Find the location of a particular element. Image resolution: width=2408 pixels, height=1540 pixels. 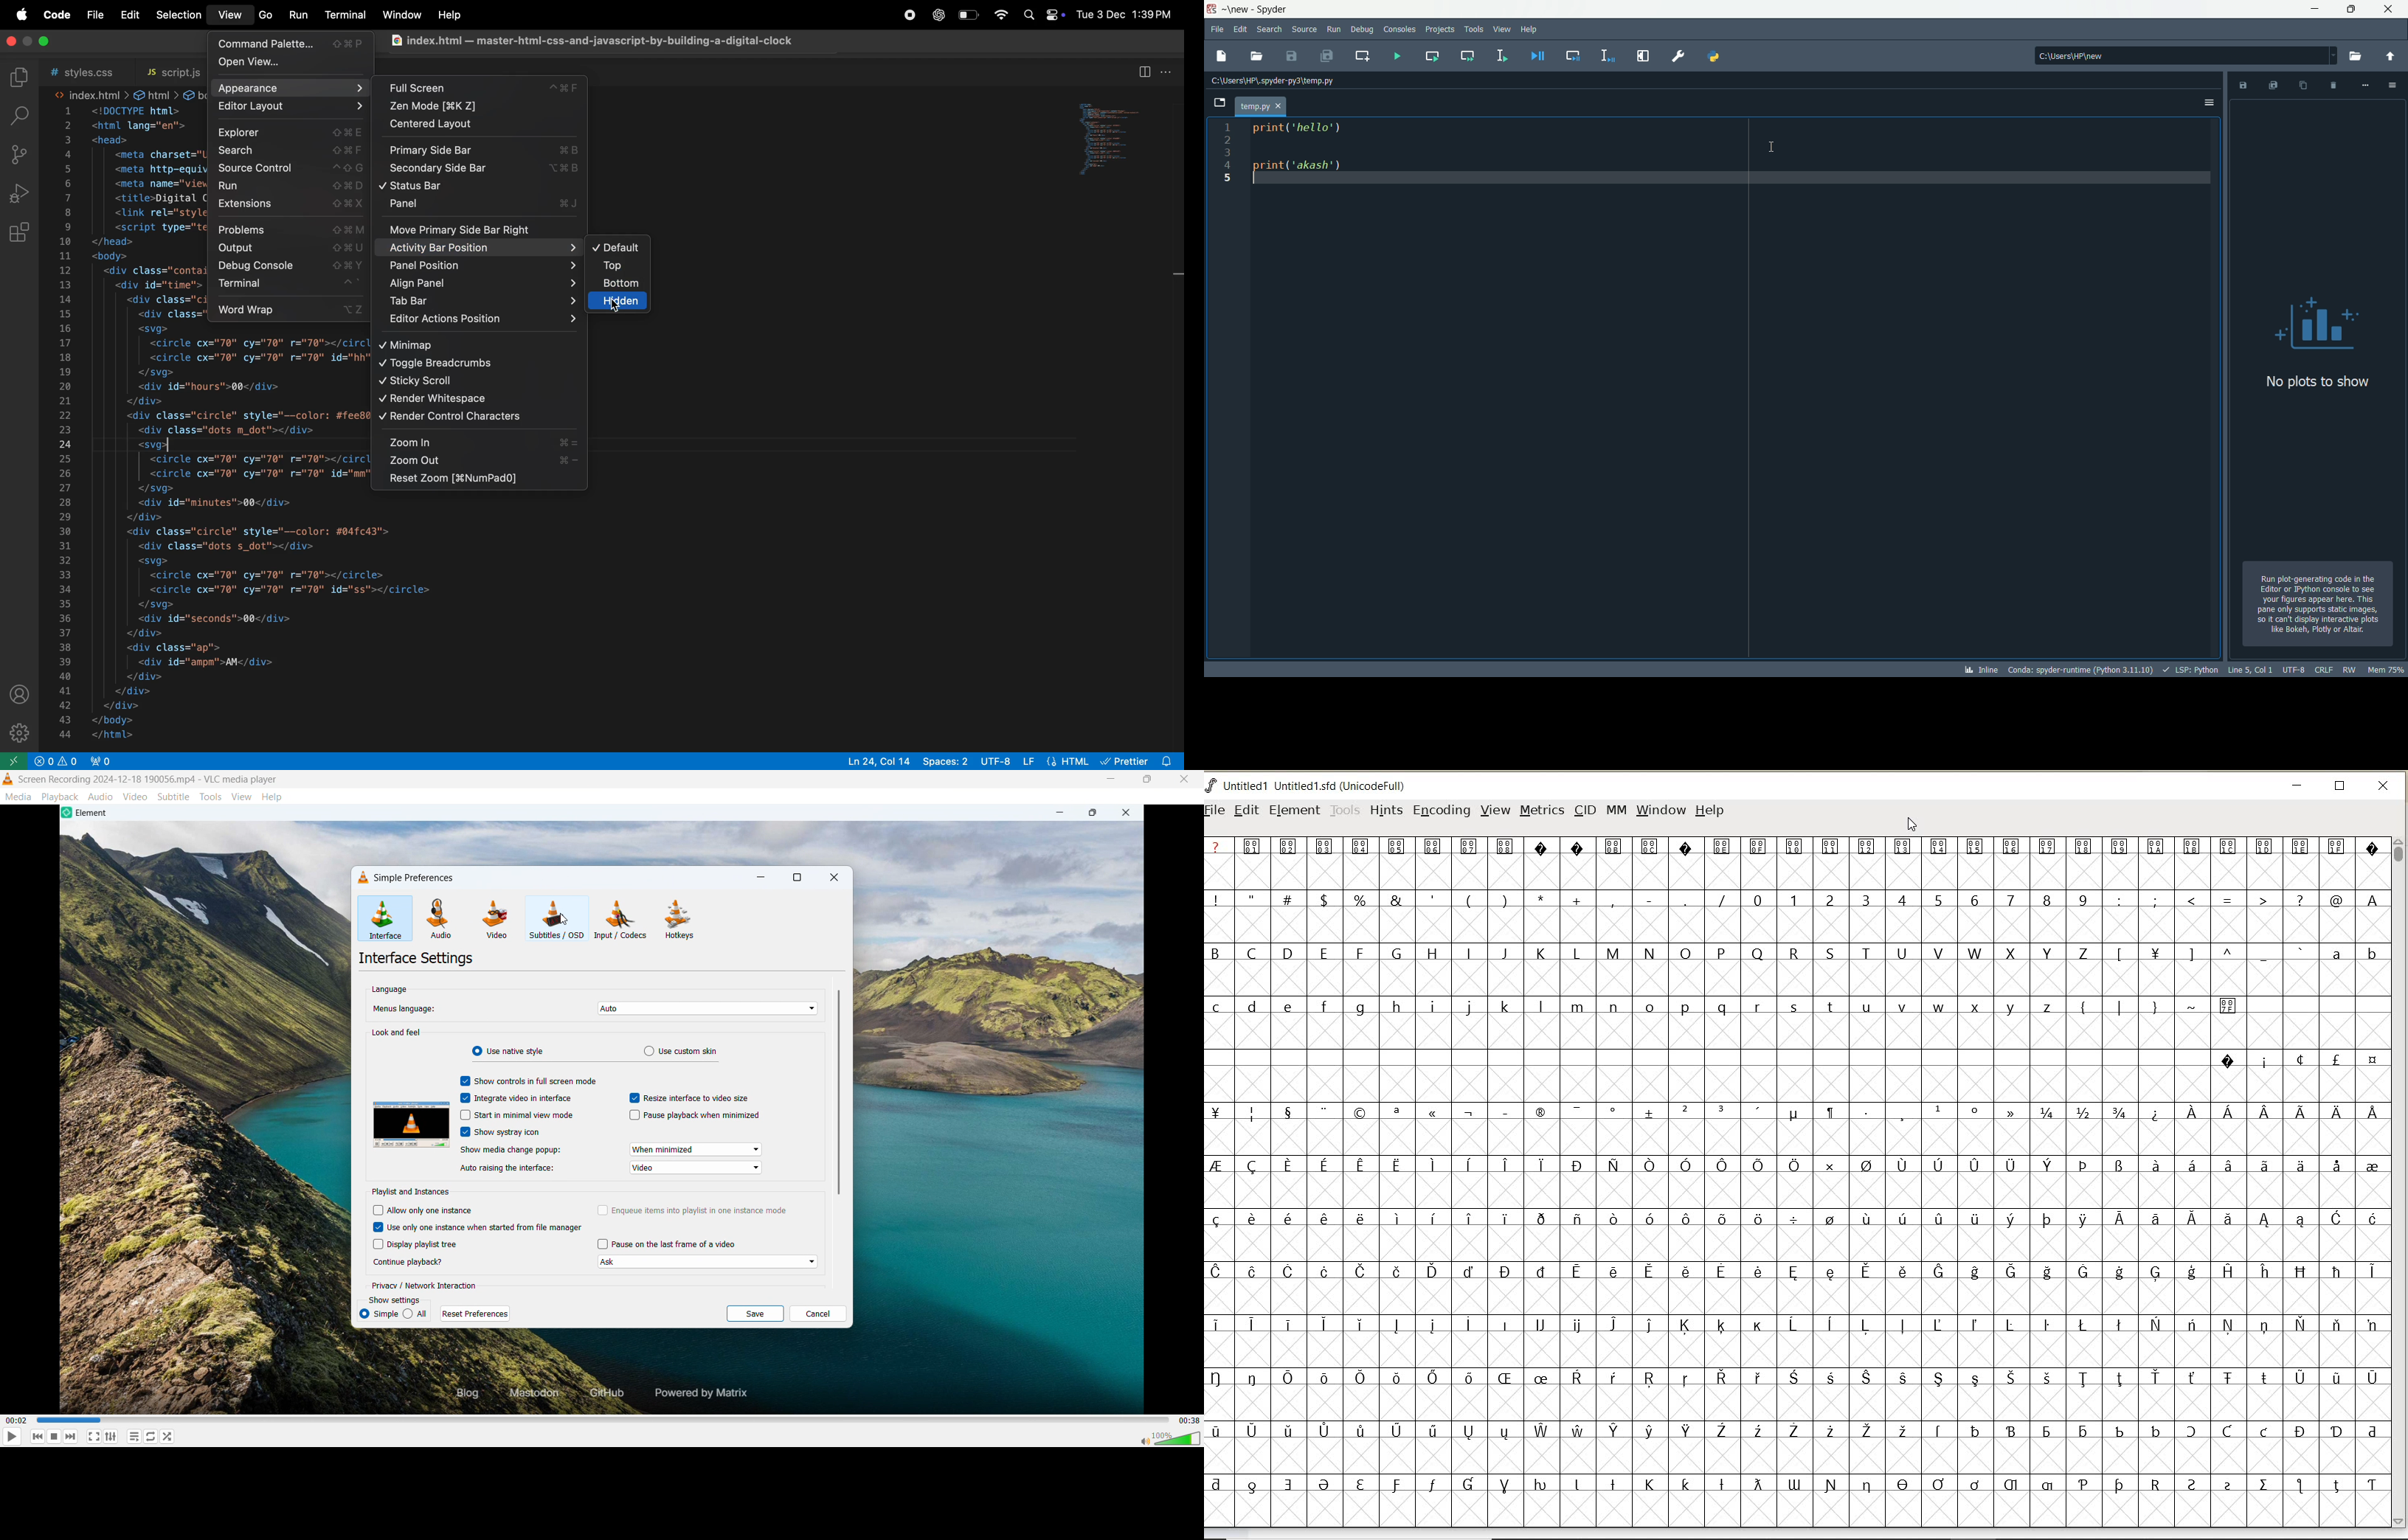

Current file tab is located at coordinates (1260, 106).